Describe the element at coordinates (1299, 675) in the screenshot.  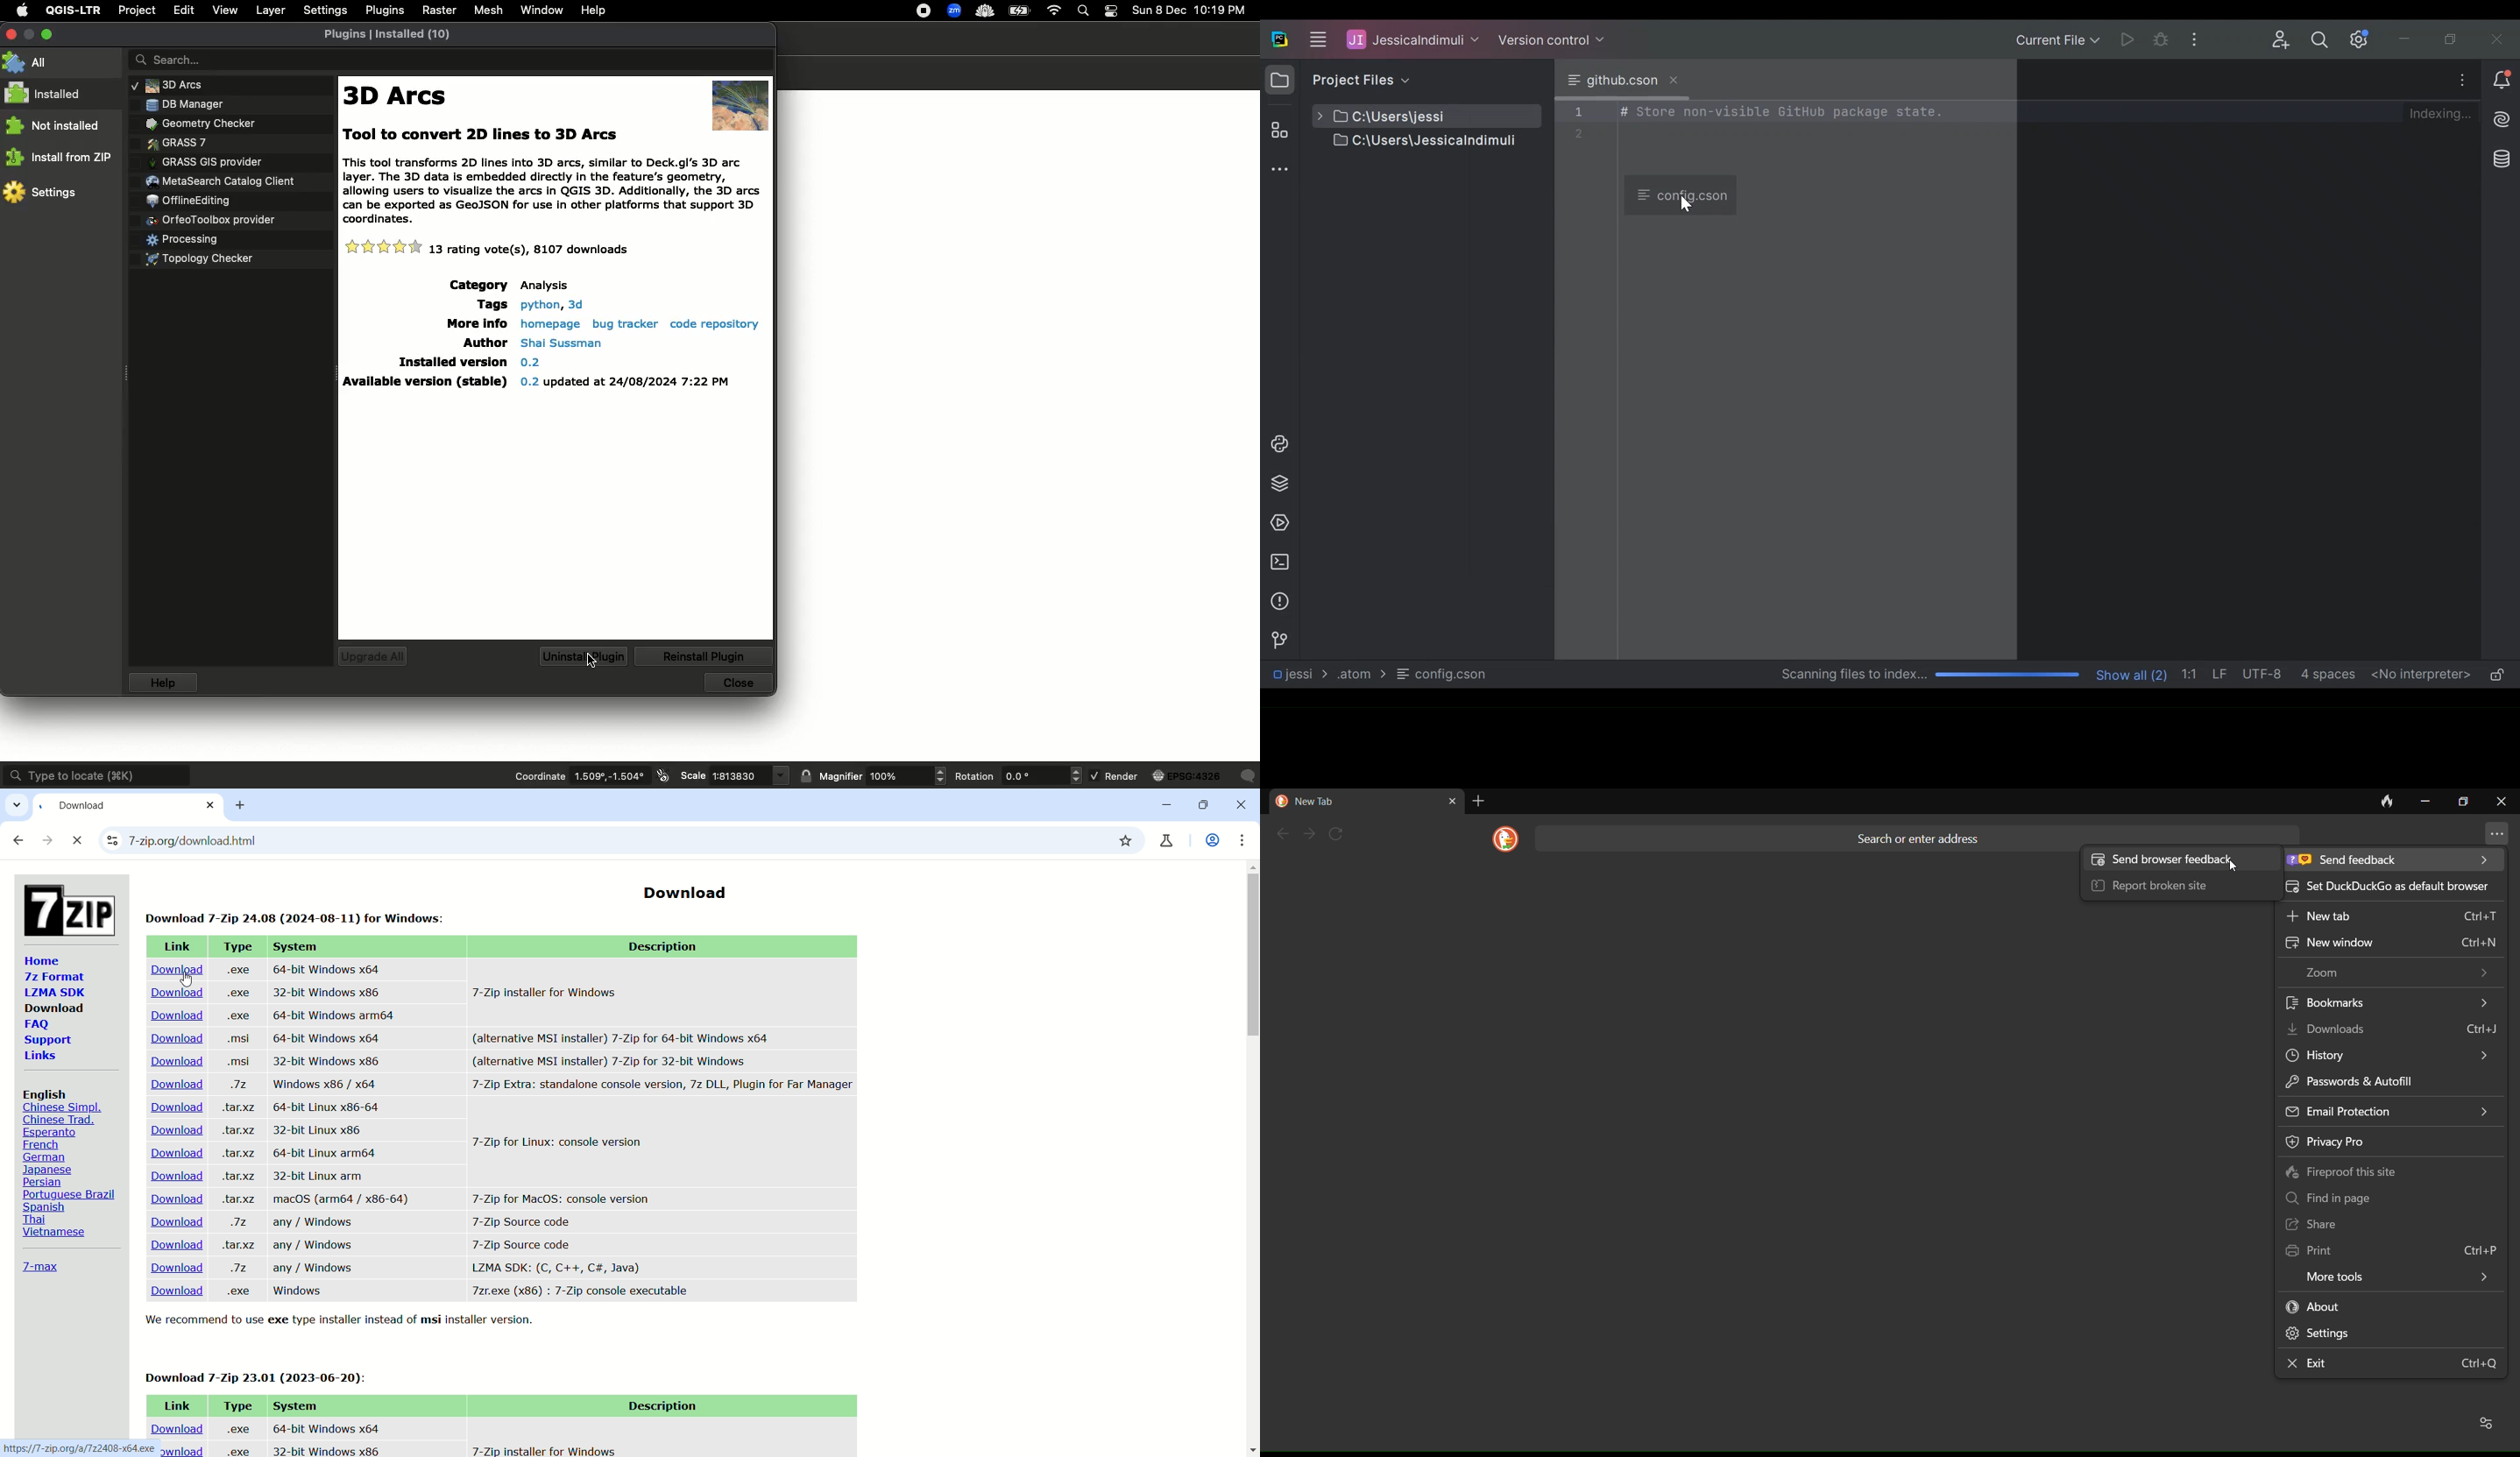
I see `Project File Path` at that location.